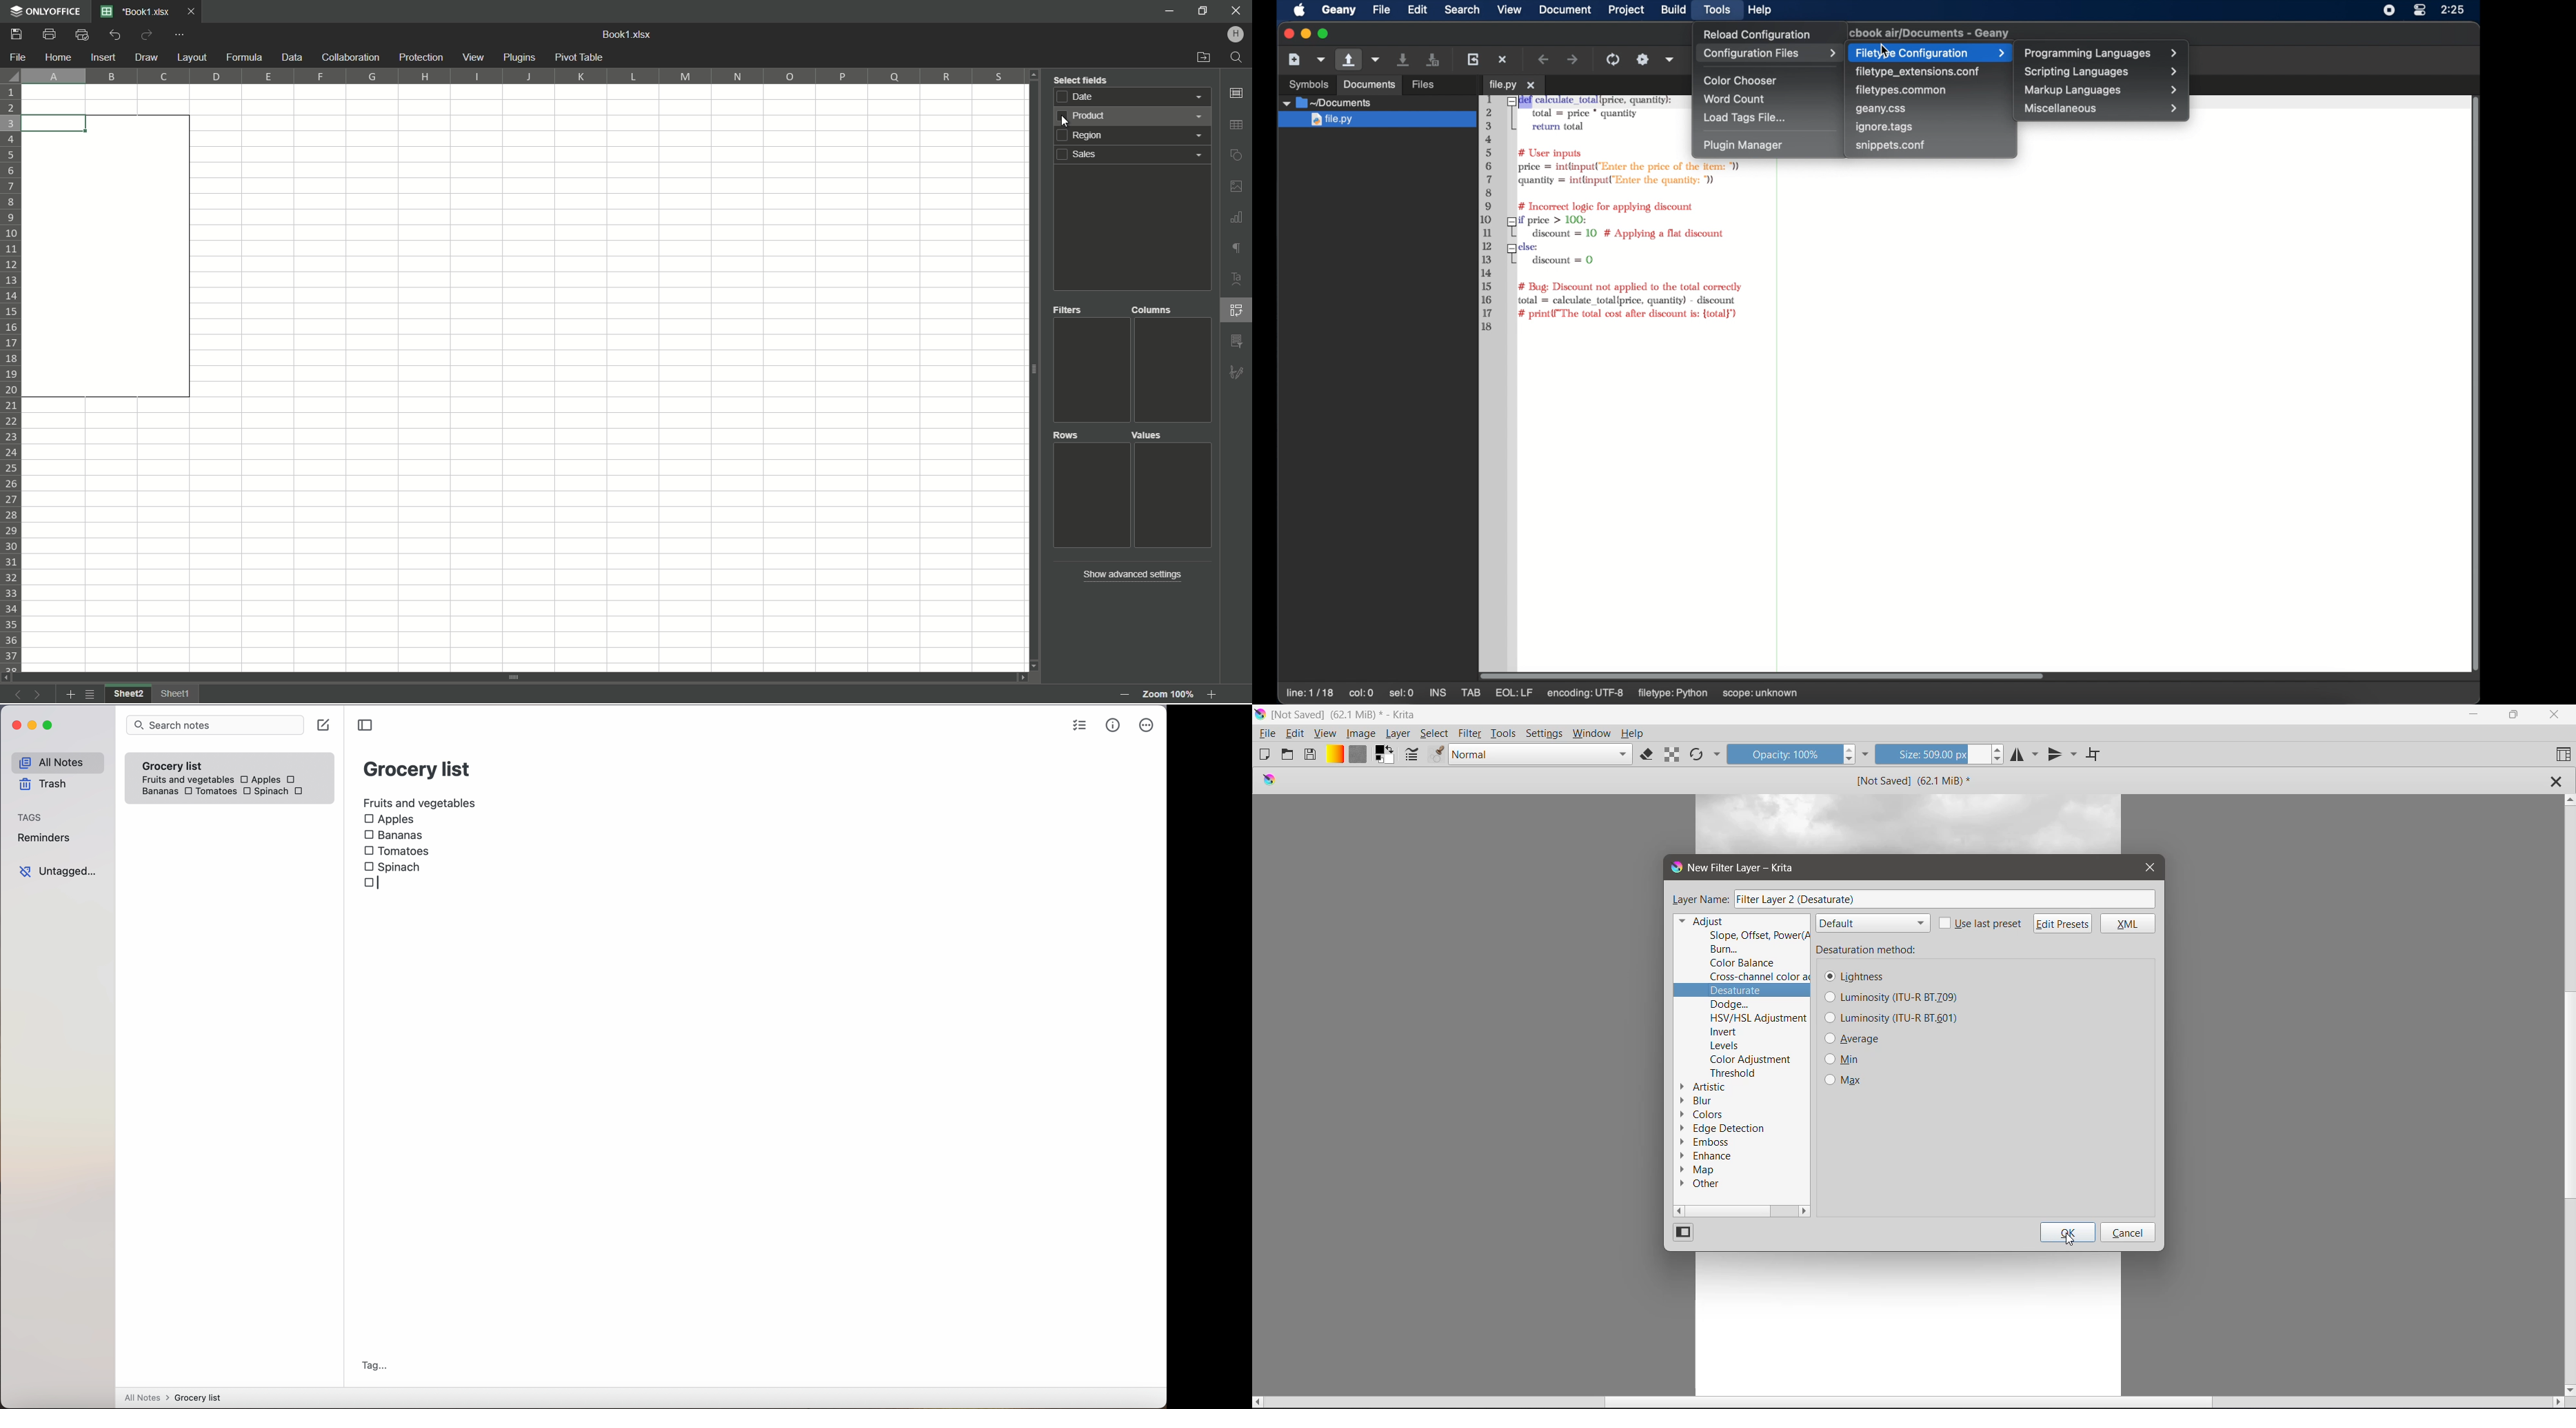 Image resolution: width=2576 pixels, height=1428 pixels. Describe the element at coordinates (214, 726) in the screenshot. I see `search bar` at that location.